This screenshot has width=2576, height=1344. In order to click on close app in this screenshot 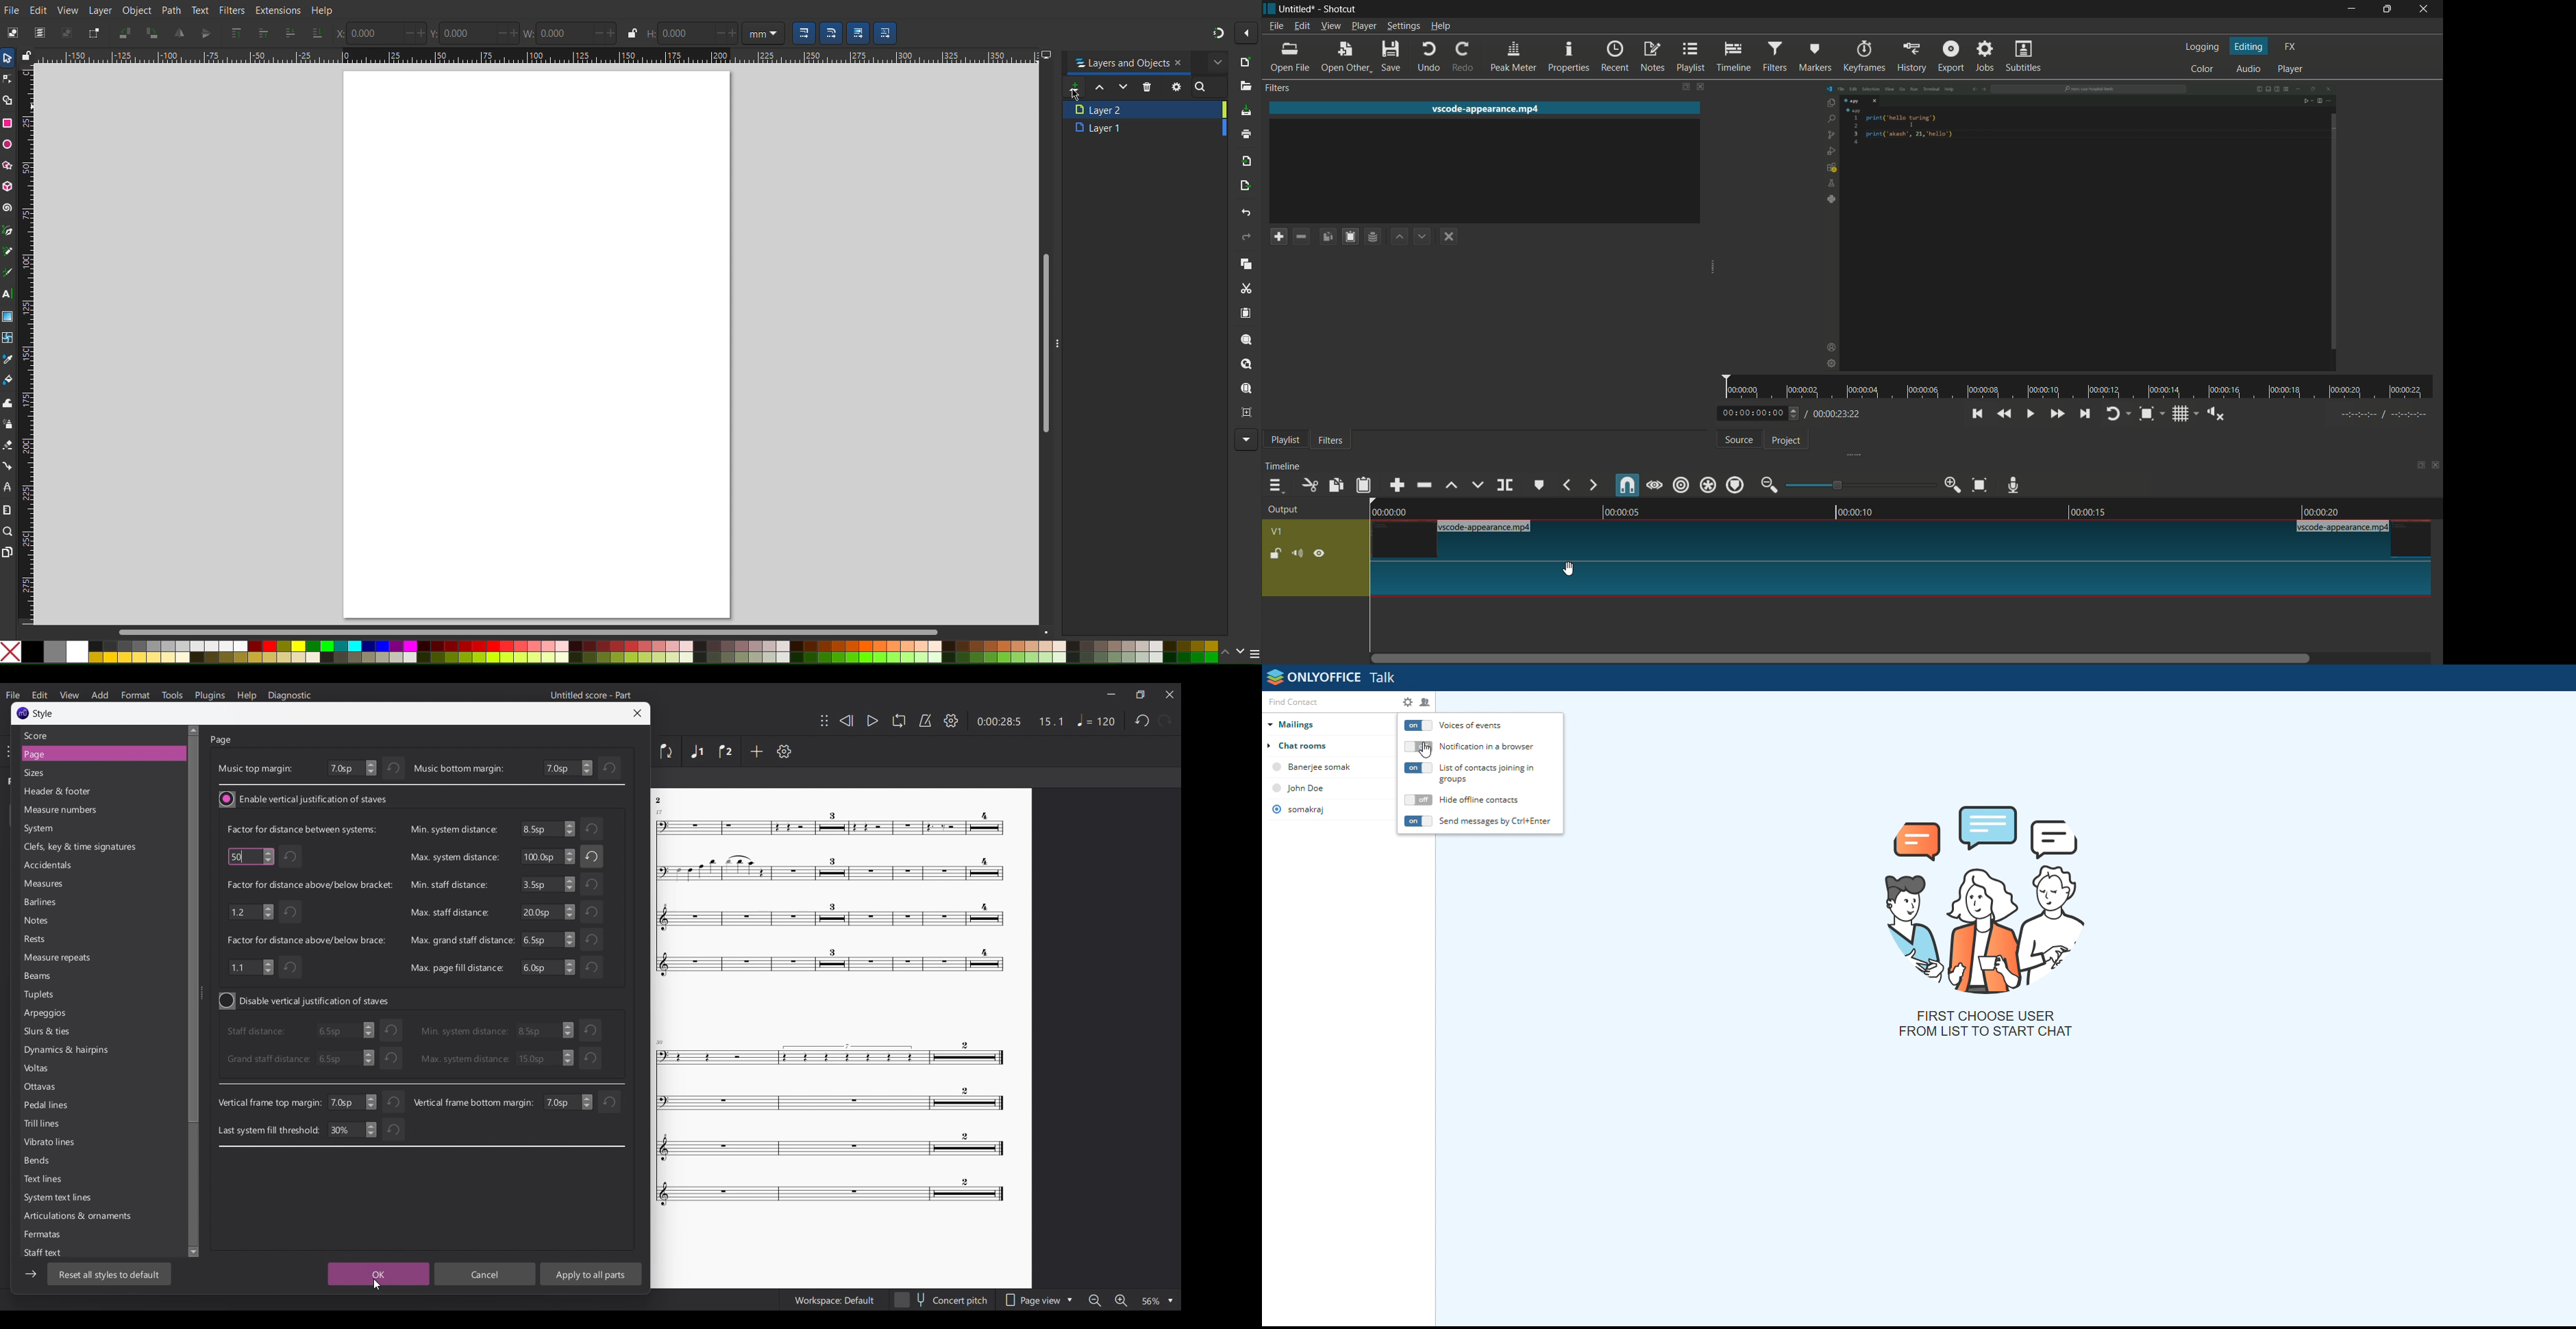, I will do `click(2425, 9)`.